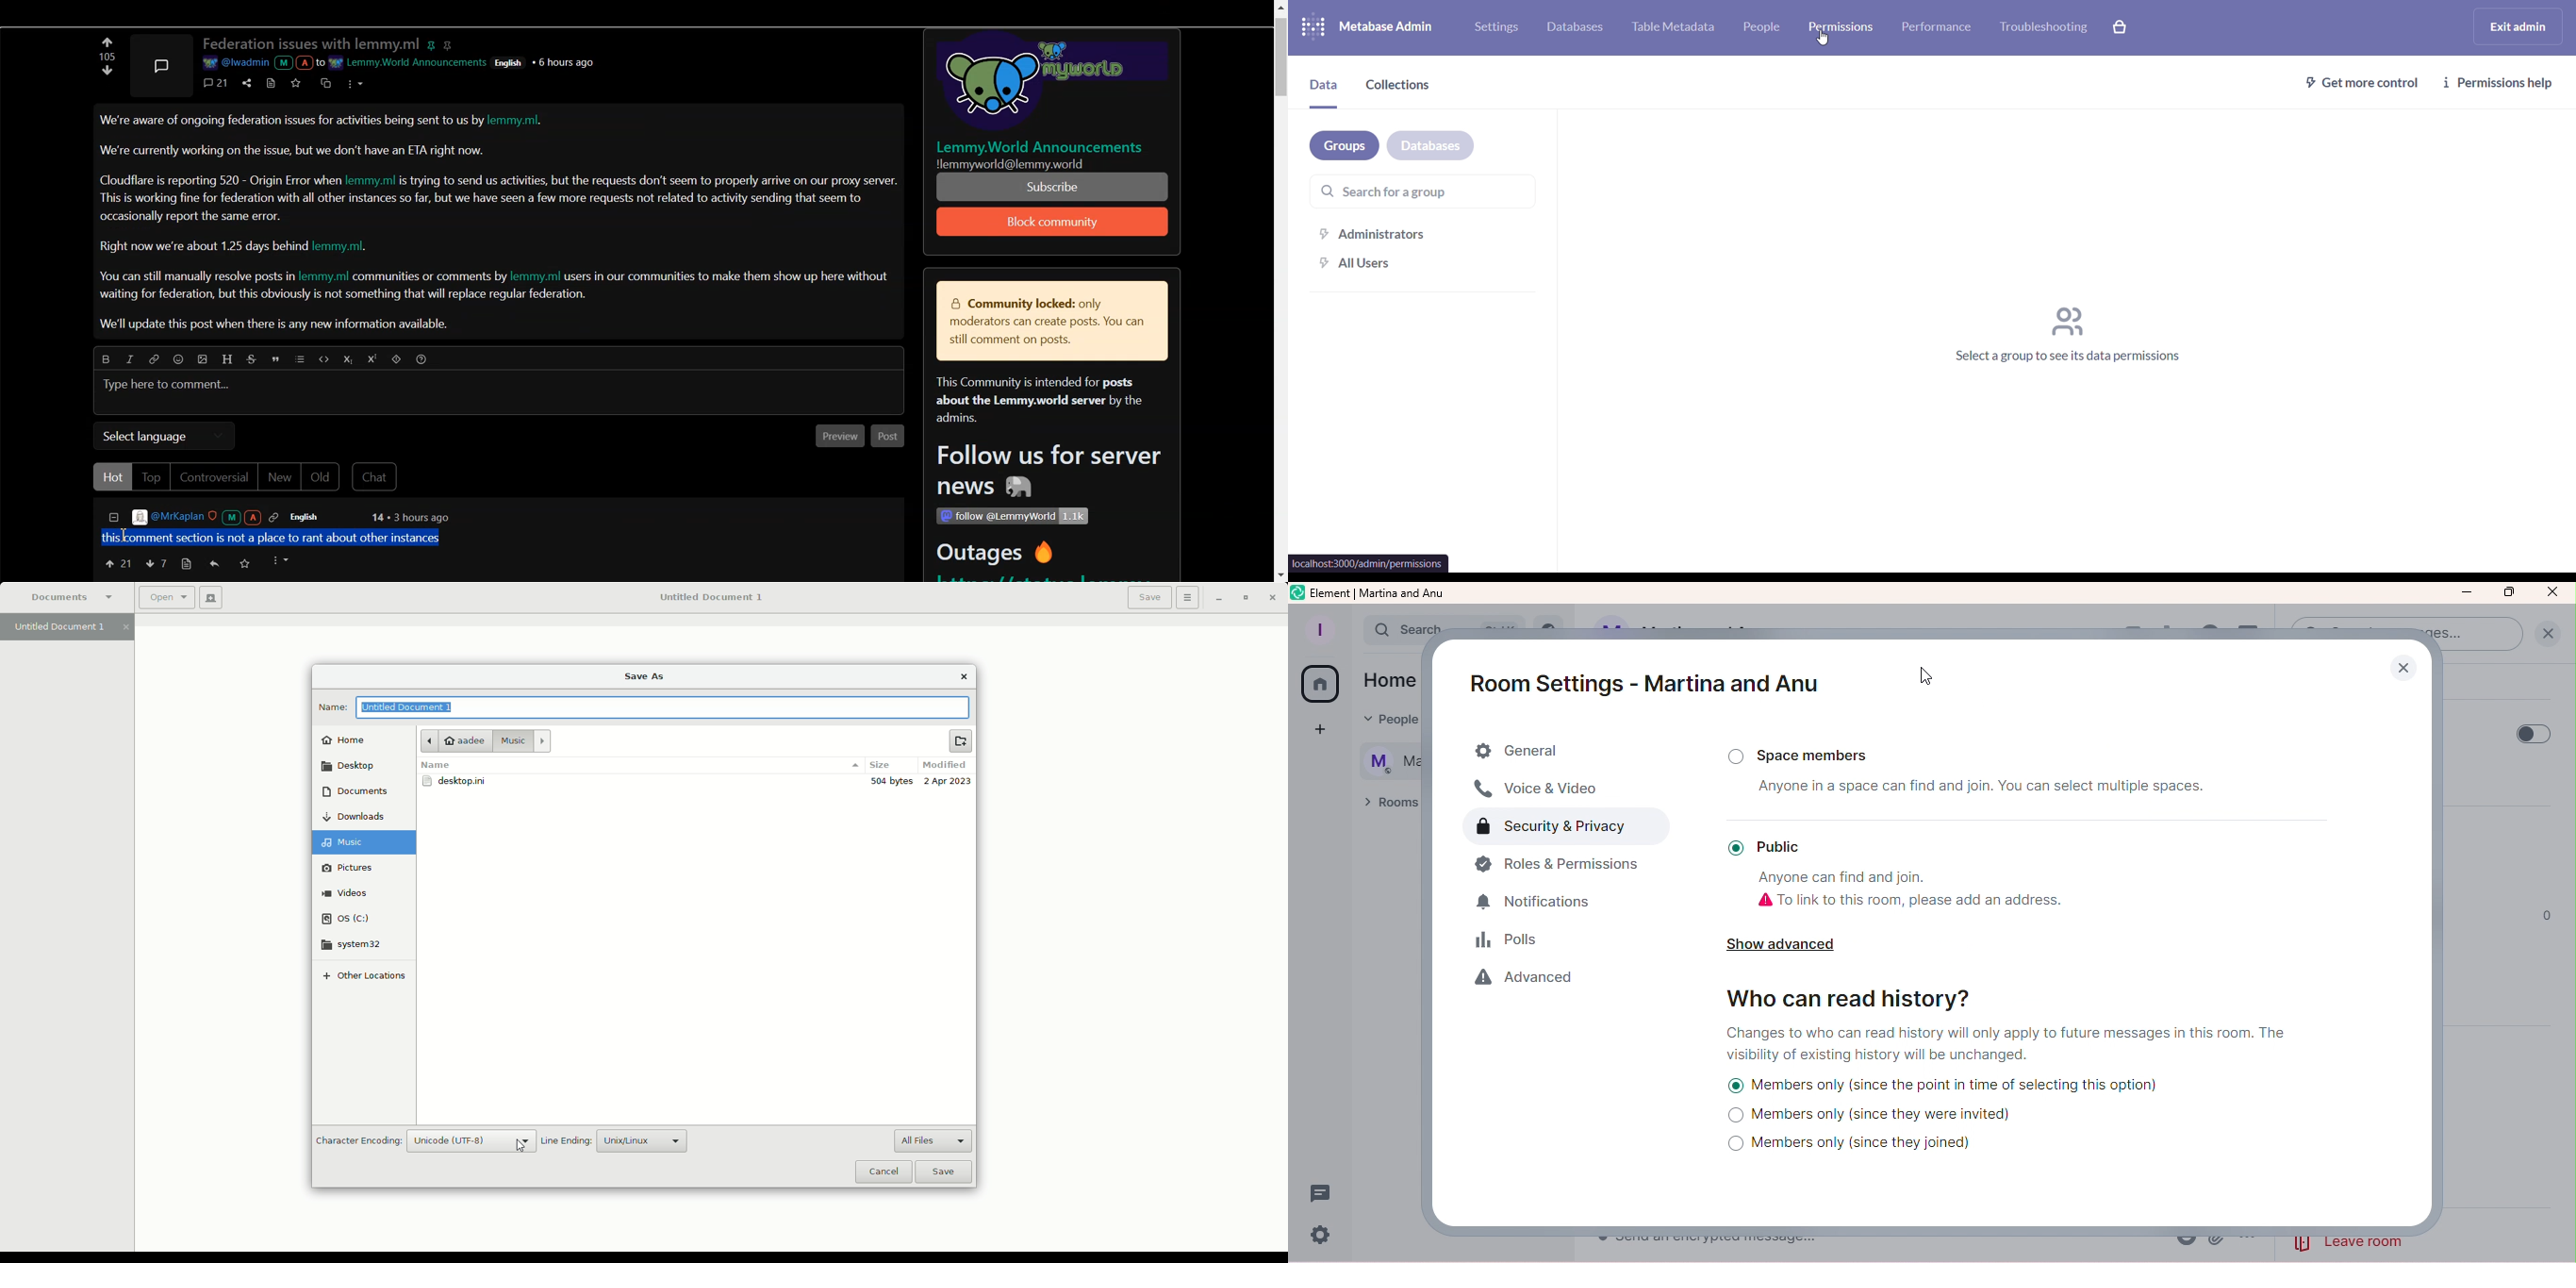  Describe the element at coordinates (1673, 29) in the screenshot. I see `table metadata` at that location.